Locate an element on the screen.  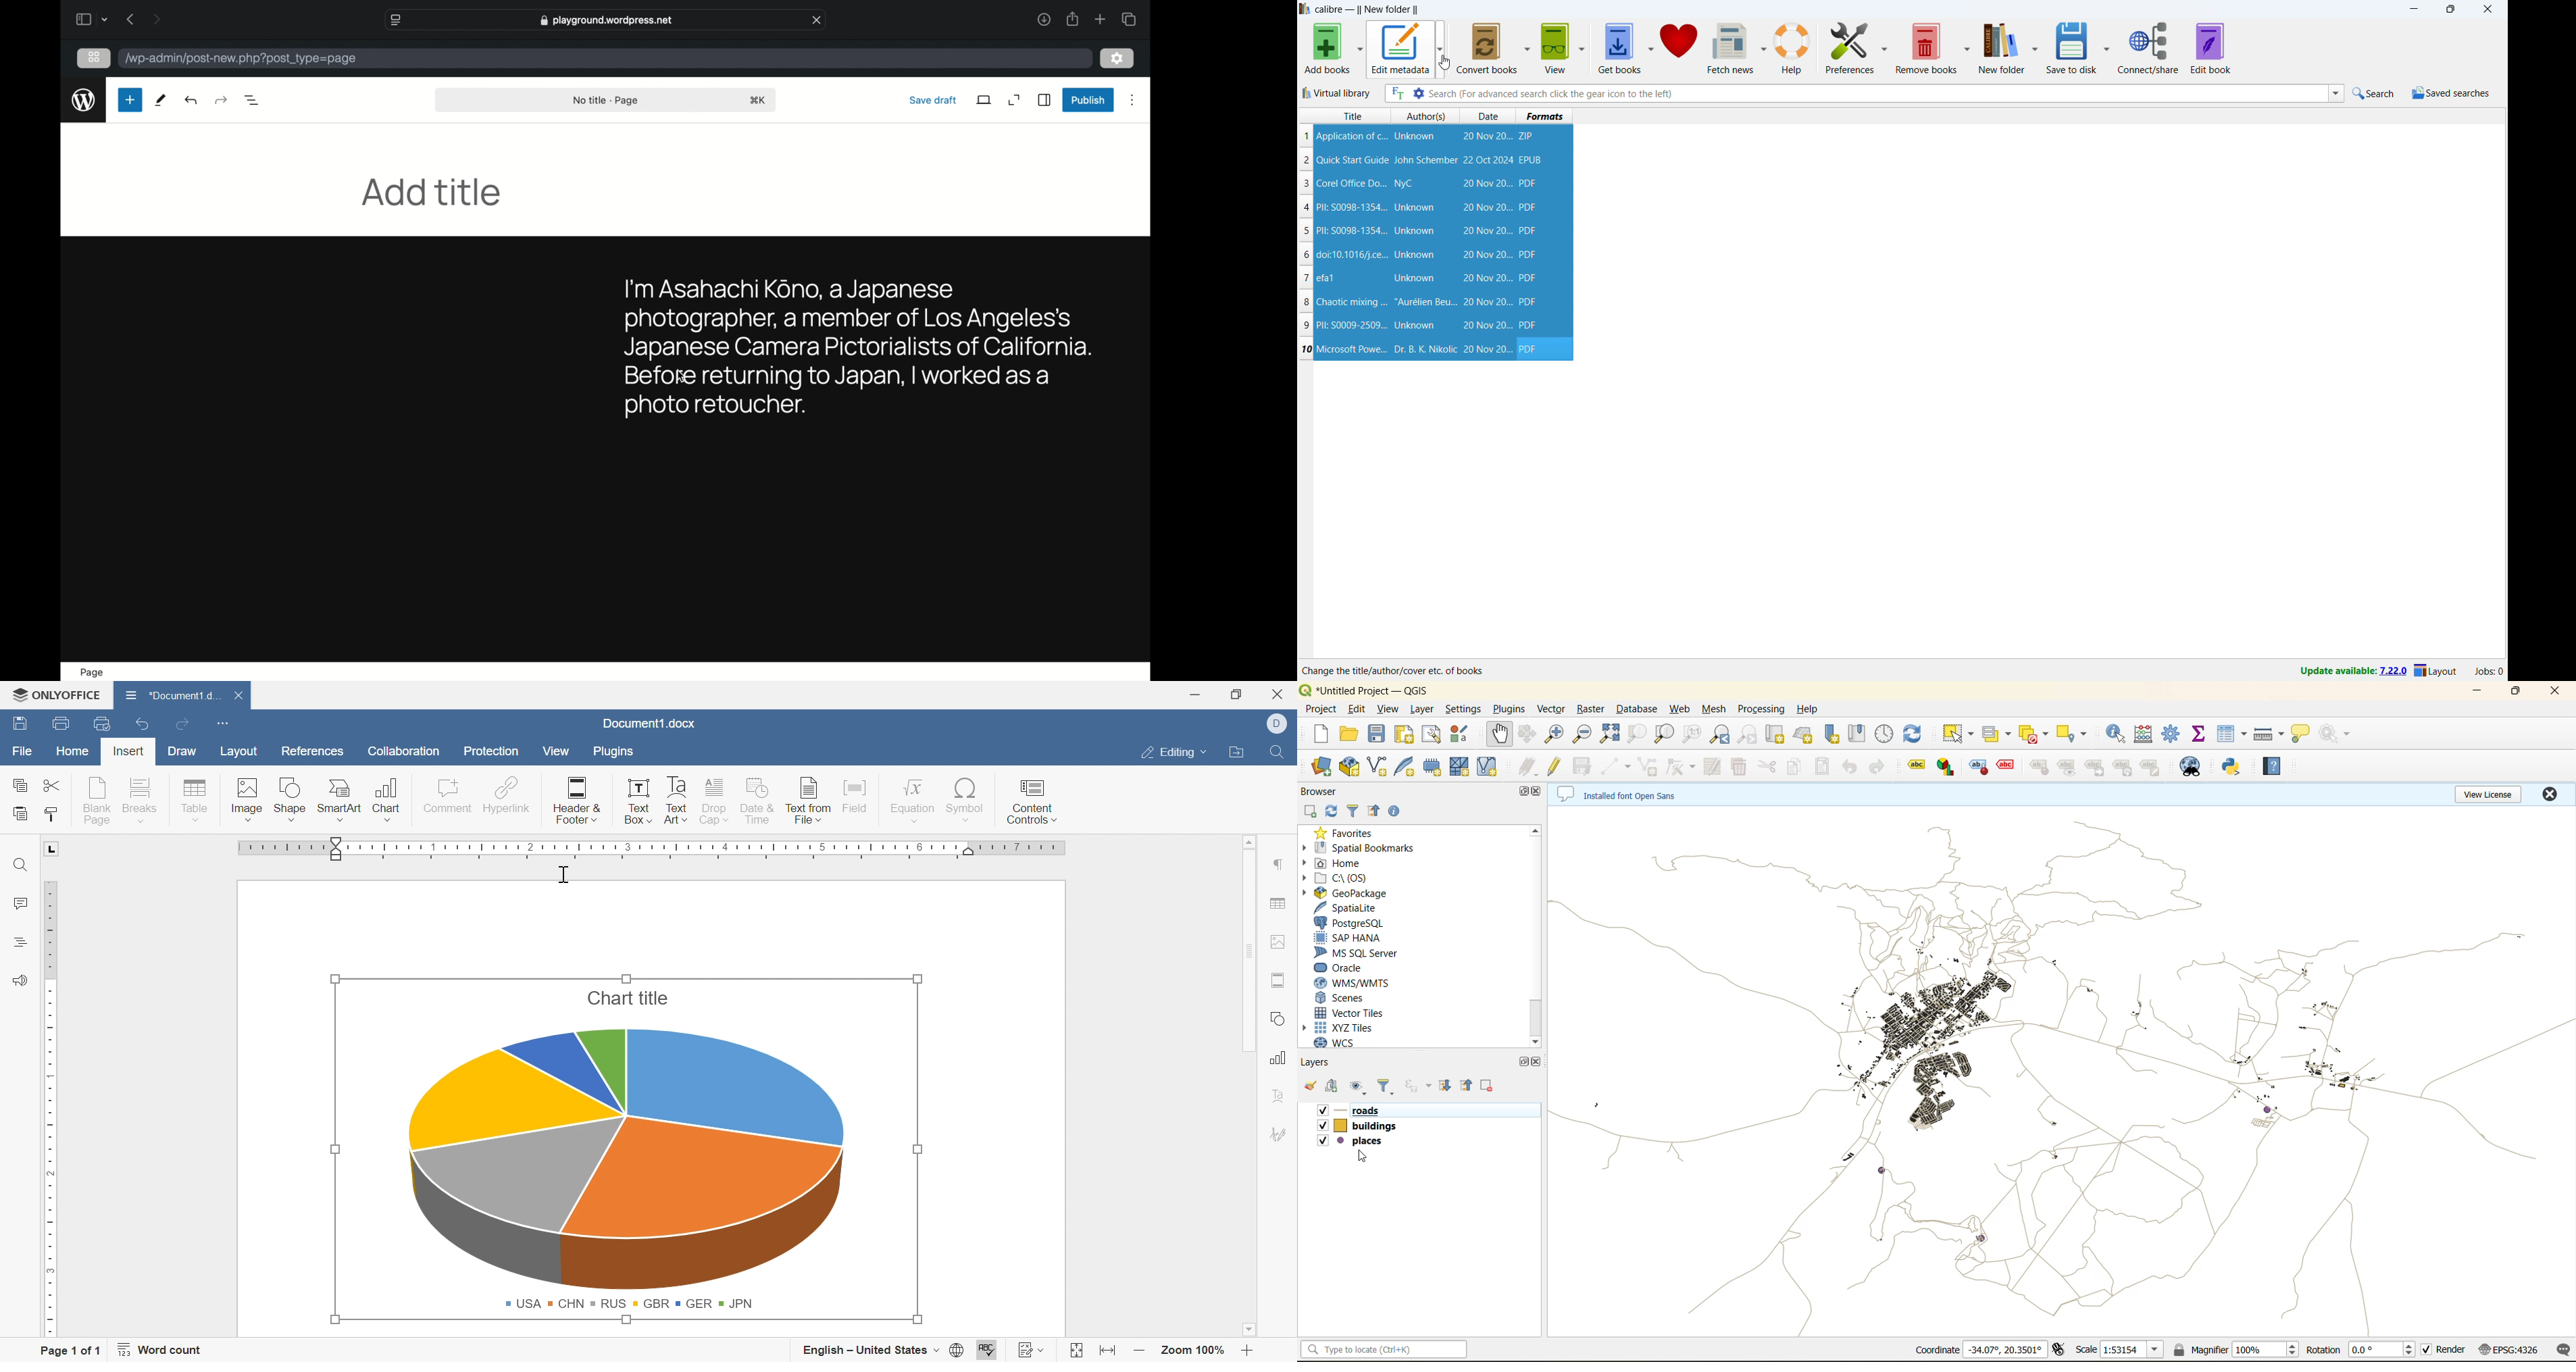
highlight pinned labels and diagram is located at coordinates (1977, 768).